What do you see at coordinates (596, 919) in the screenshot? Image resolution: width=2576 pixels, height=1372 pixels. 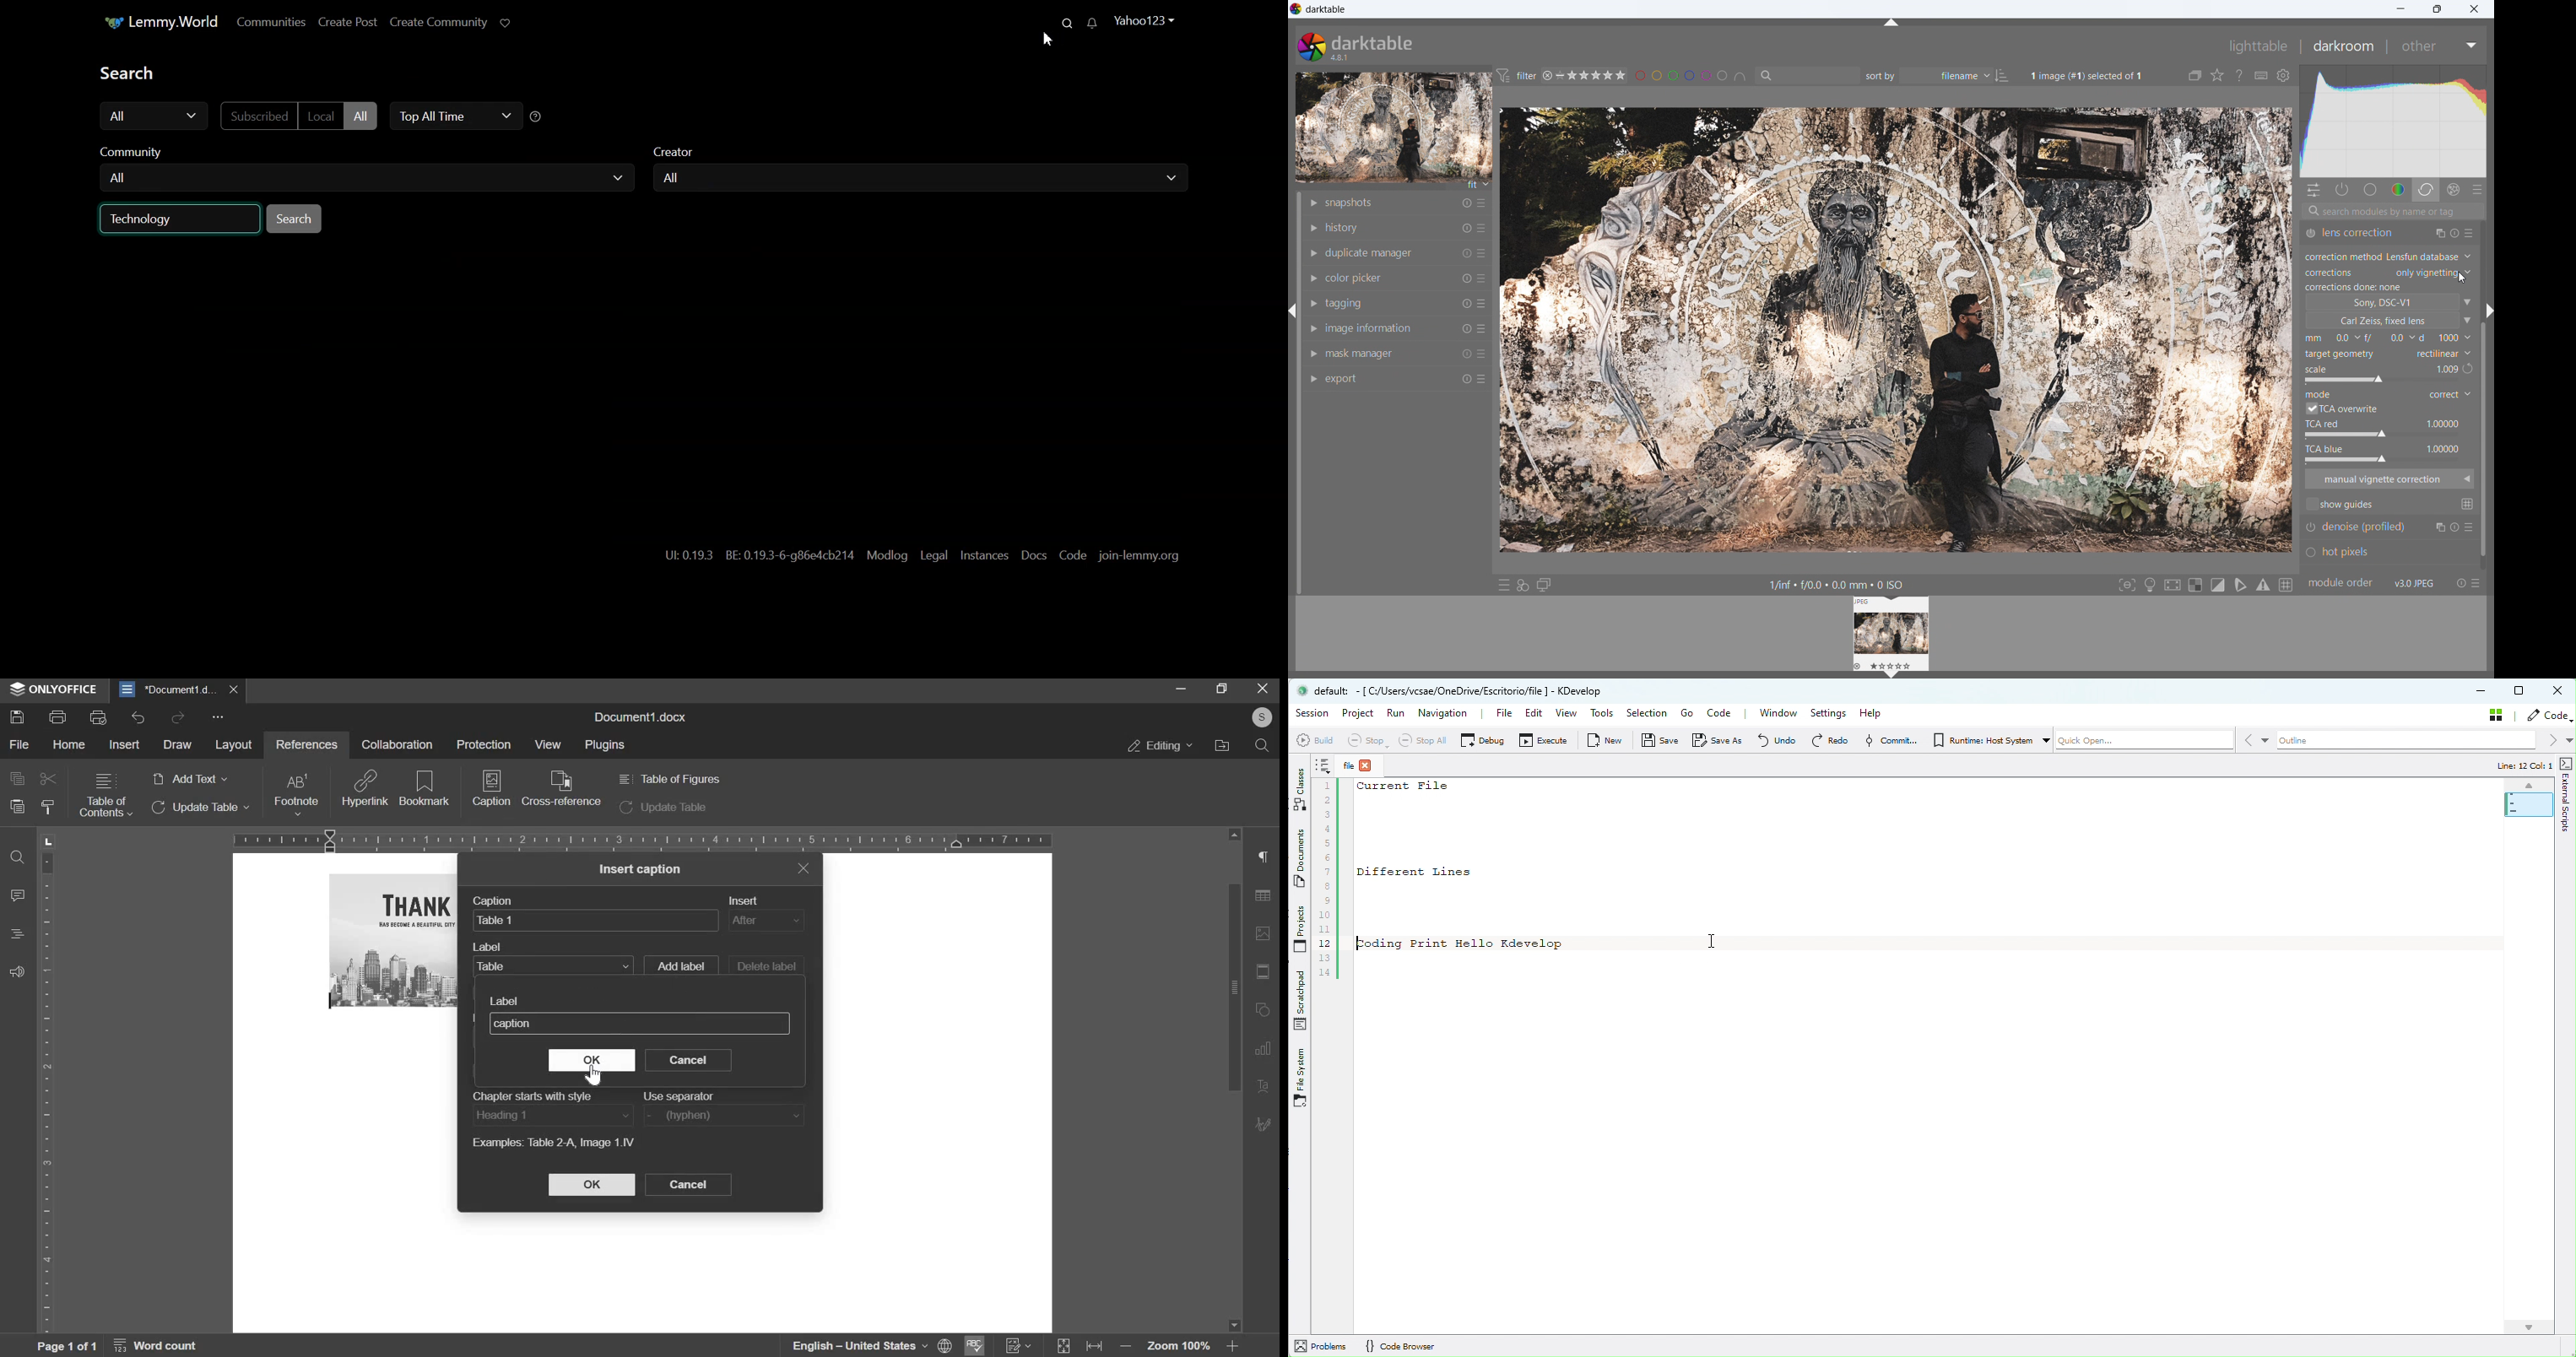 I see `caption` at bounding box center [596, 919].